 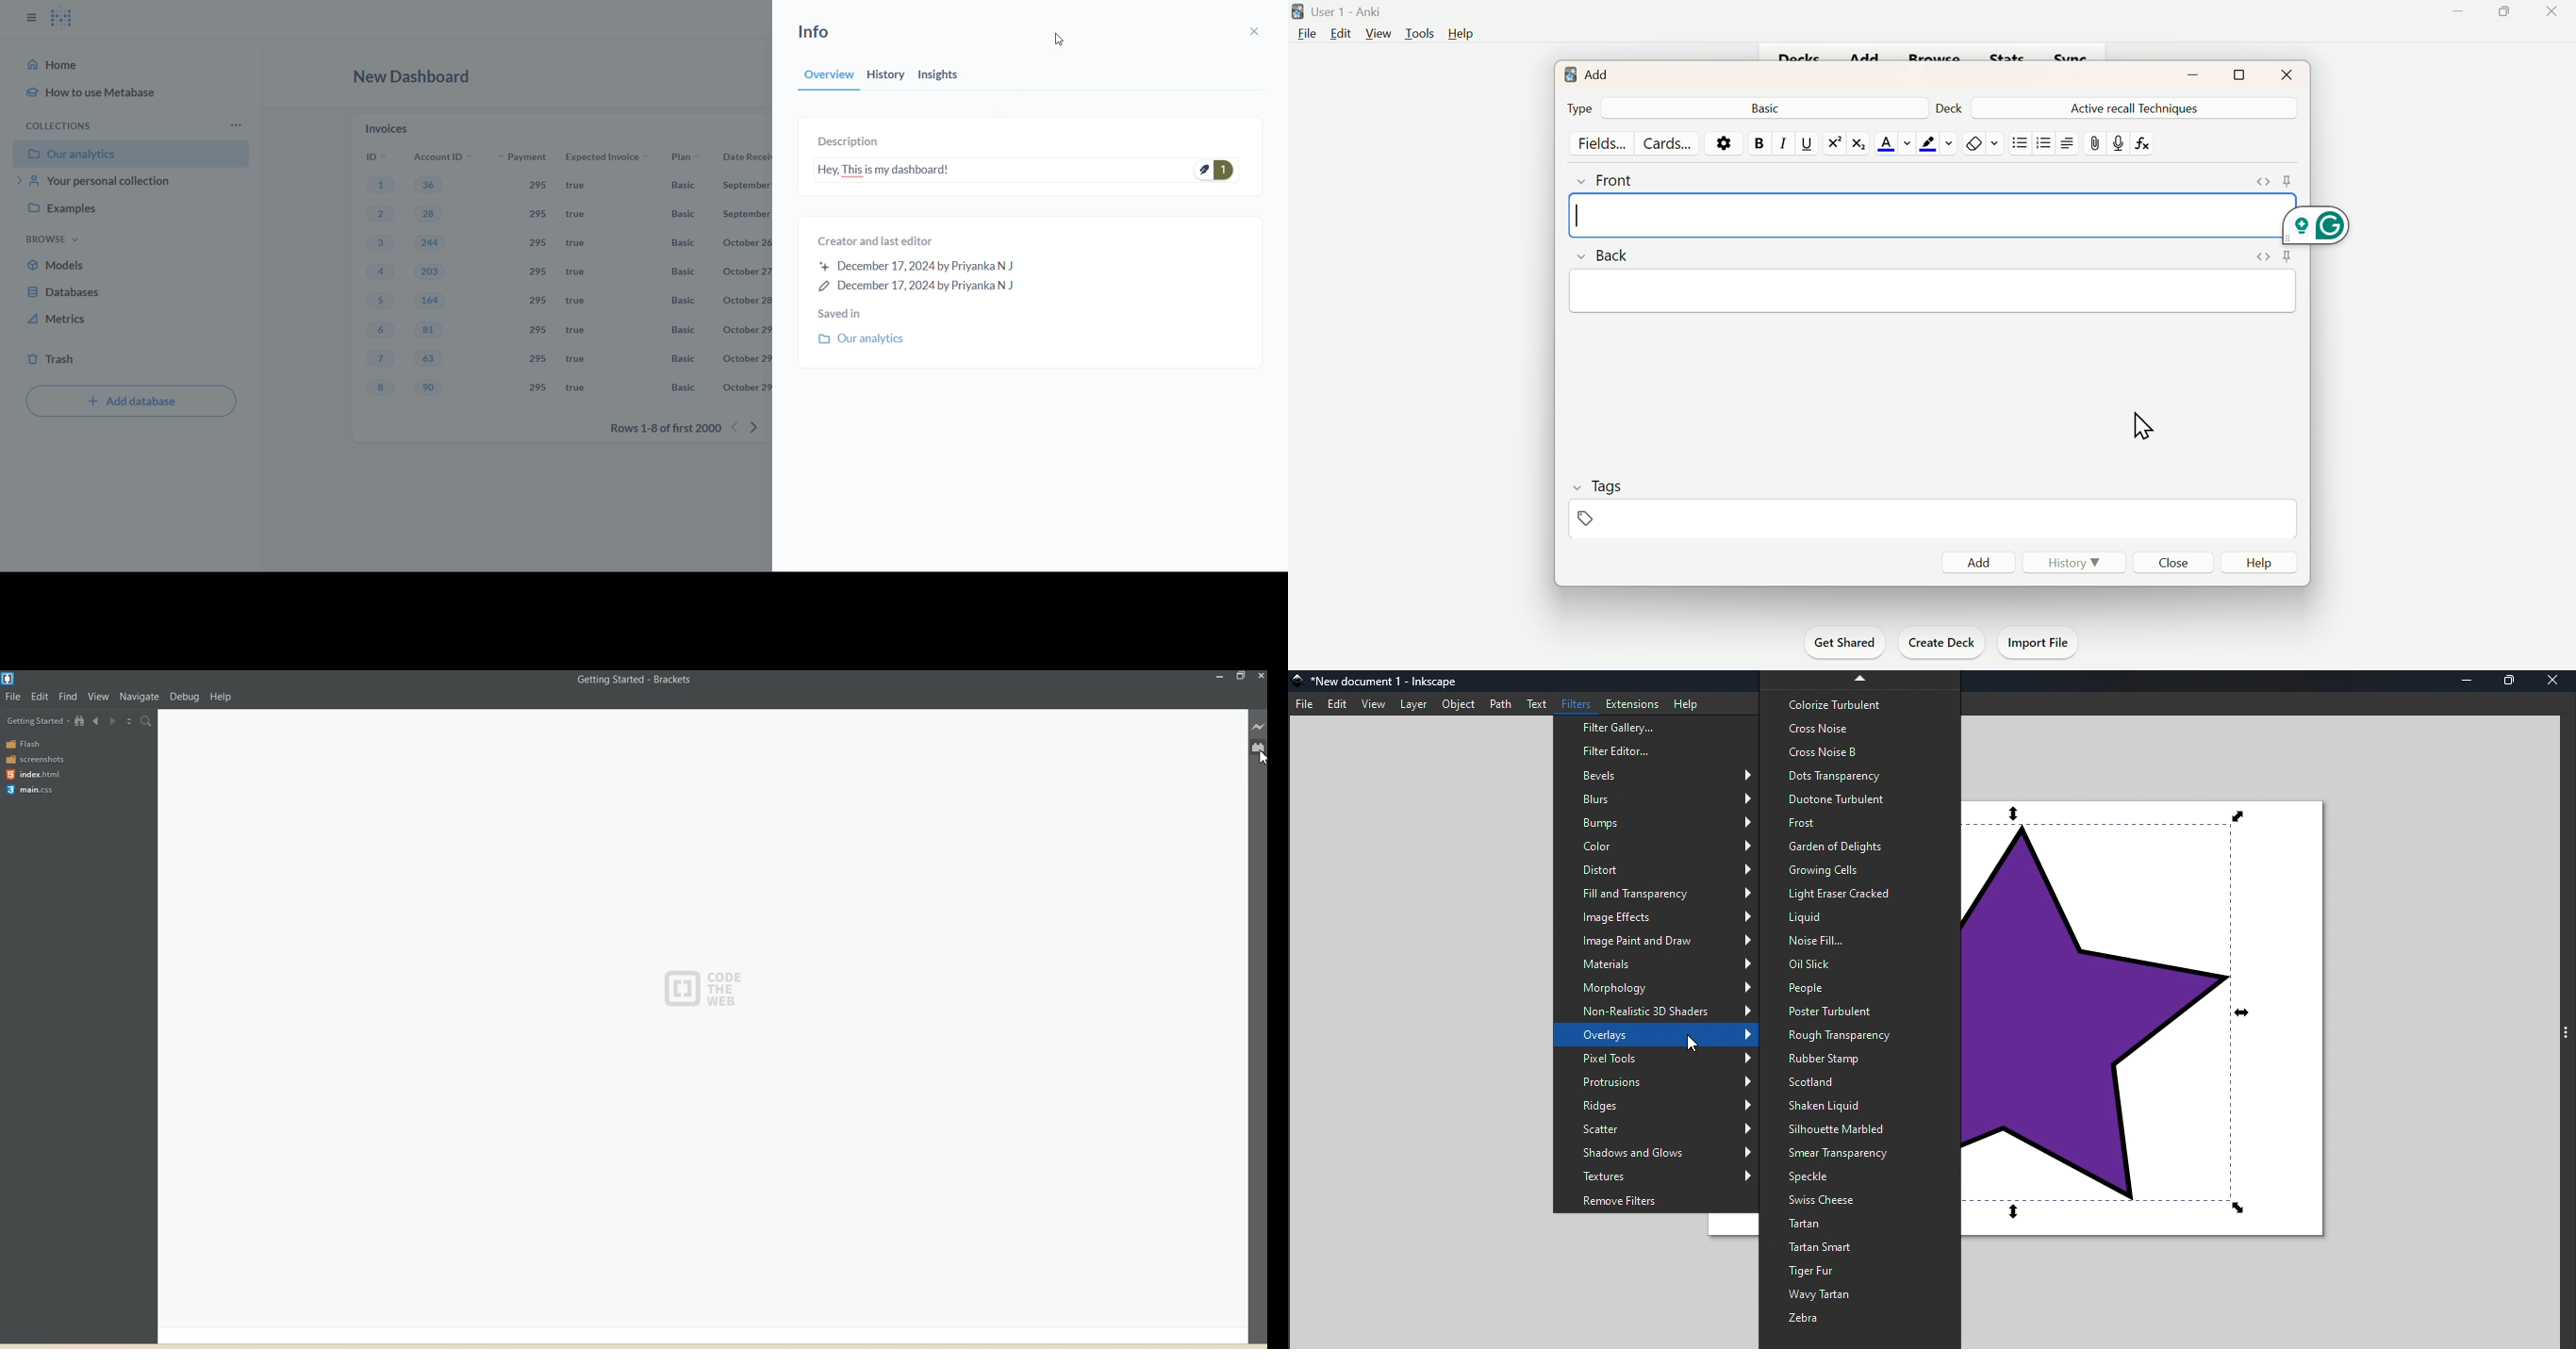 What do you see at coordinates (1946, 105) in the screenshot?
I see `Deck` at bounding box center [1946, 105].